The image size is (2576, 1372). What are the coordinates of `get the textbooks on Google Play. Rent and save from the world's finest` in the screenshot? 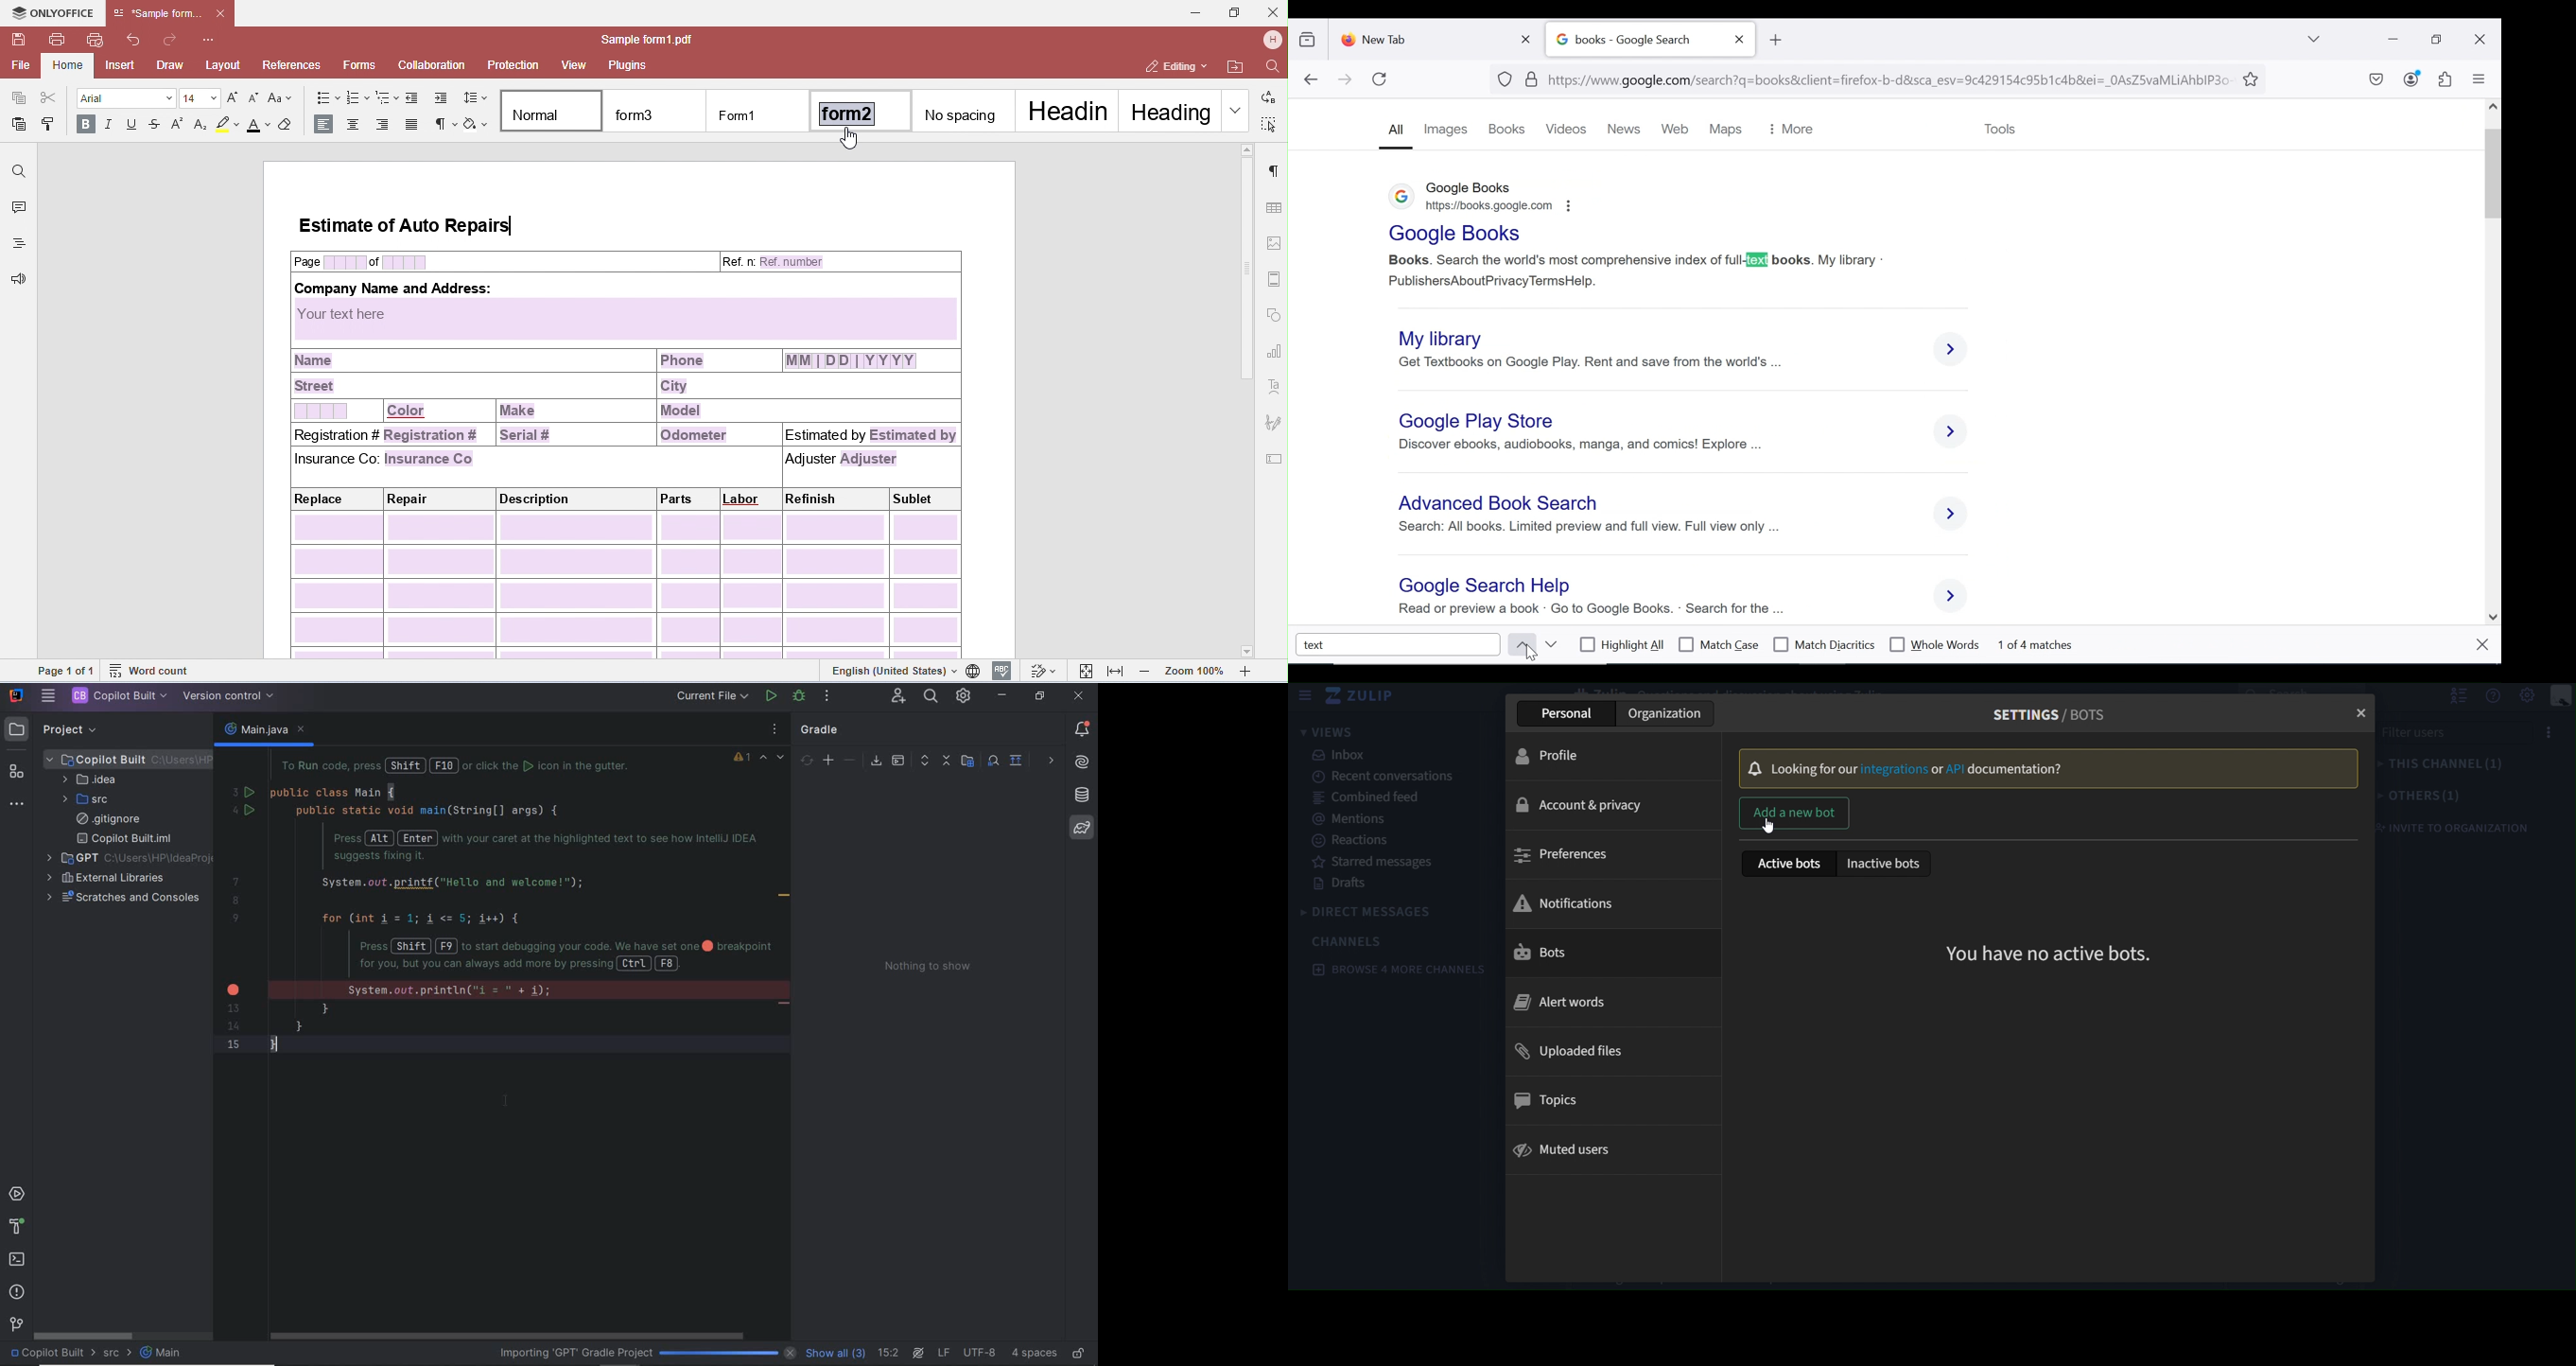 It's located at (1598, 362).